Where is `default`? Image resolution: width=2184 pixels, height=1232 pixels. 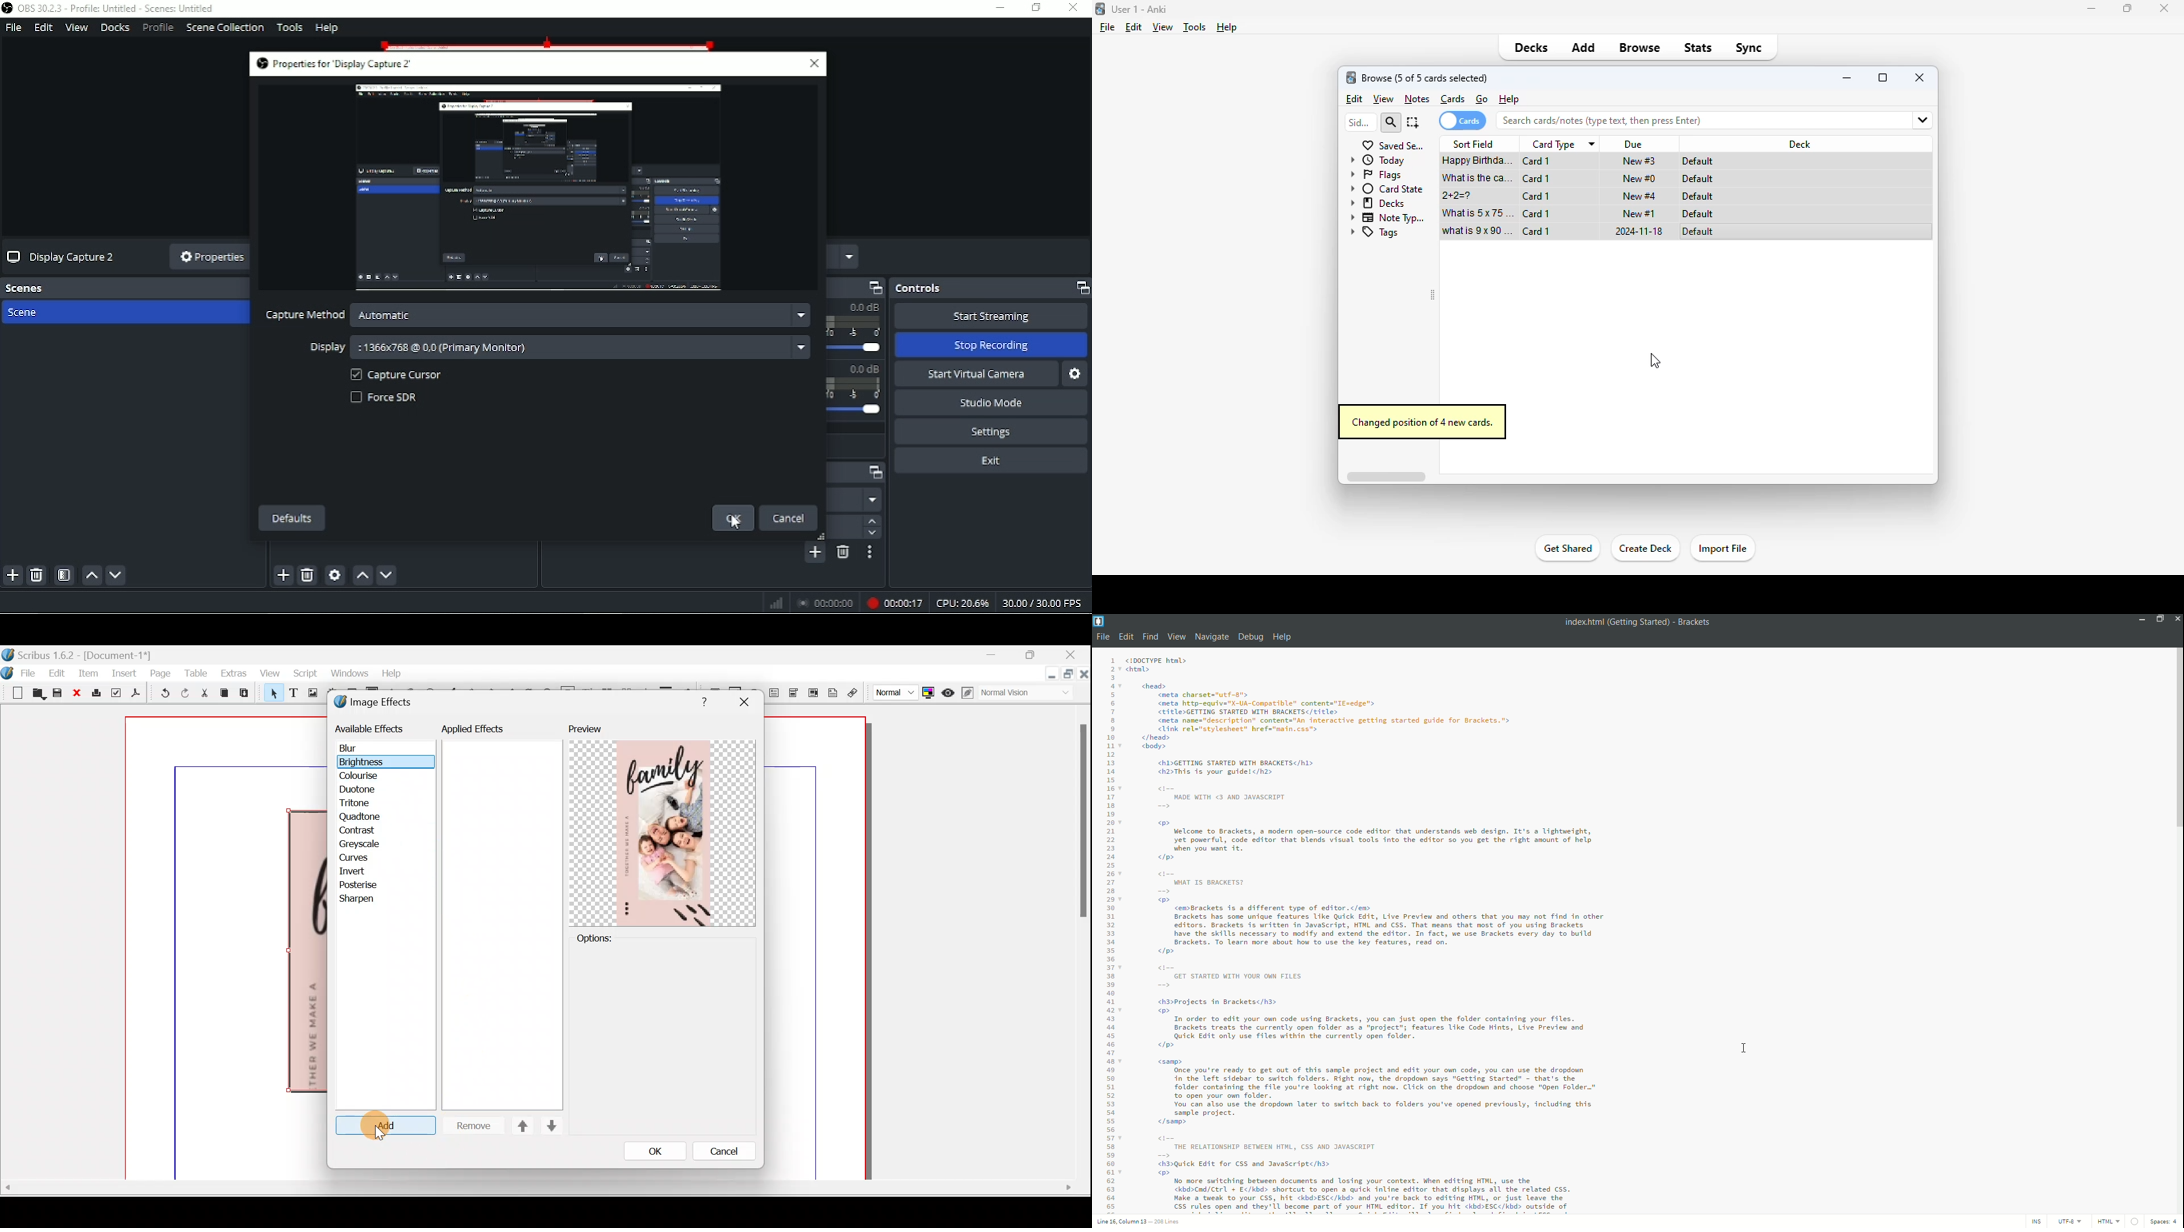 default is located at coordinates (1697, 179).